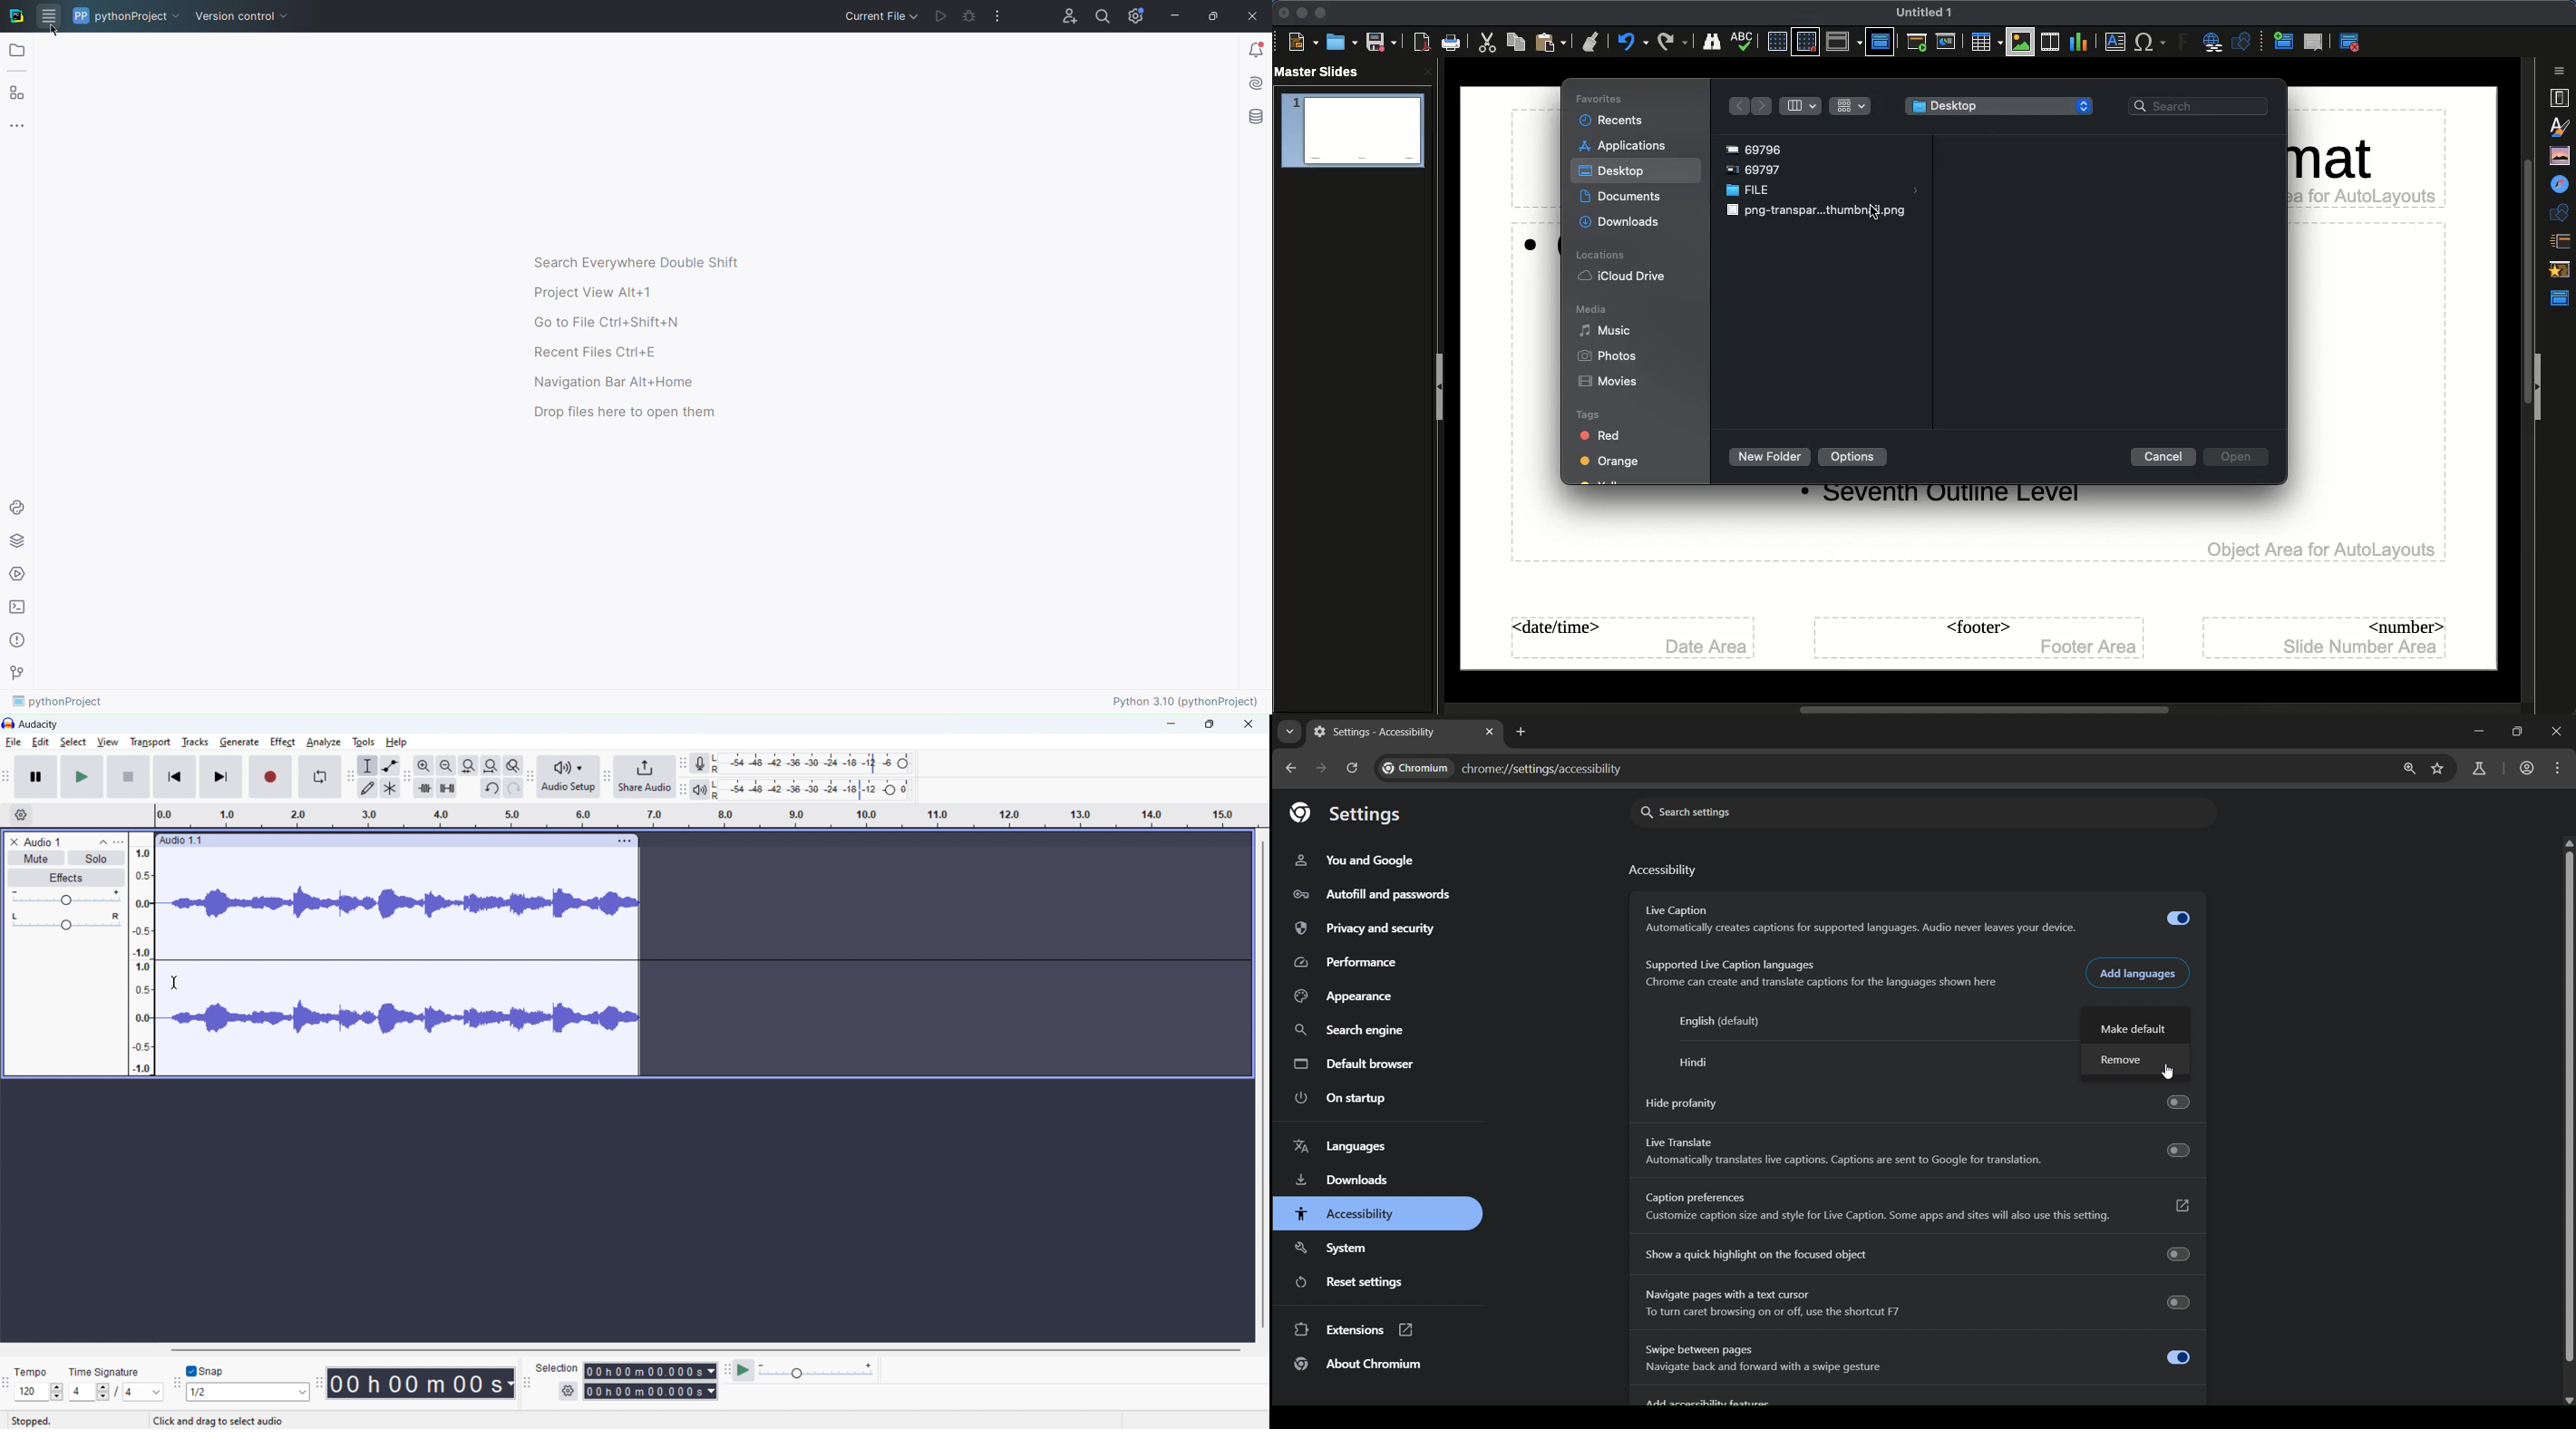 This screenshot has height=1456, width=2576. Describe the element at coordinates (35, 777) in the screenshot. I see `pause` at that location.